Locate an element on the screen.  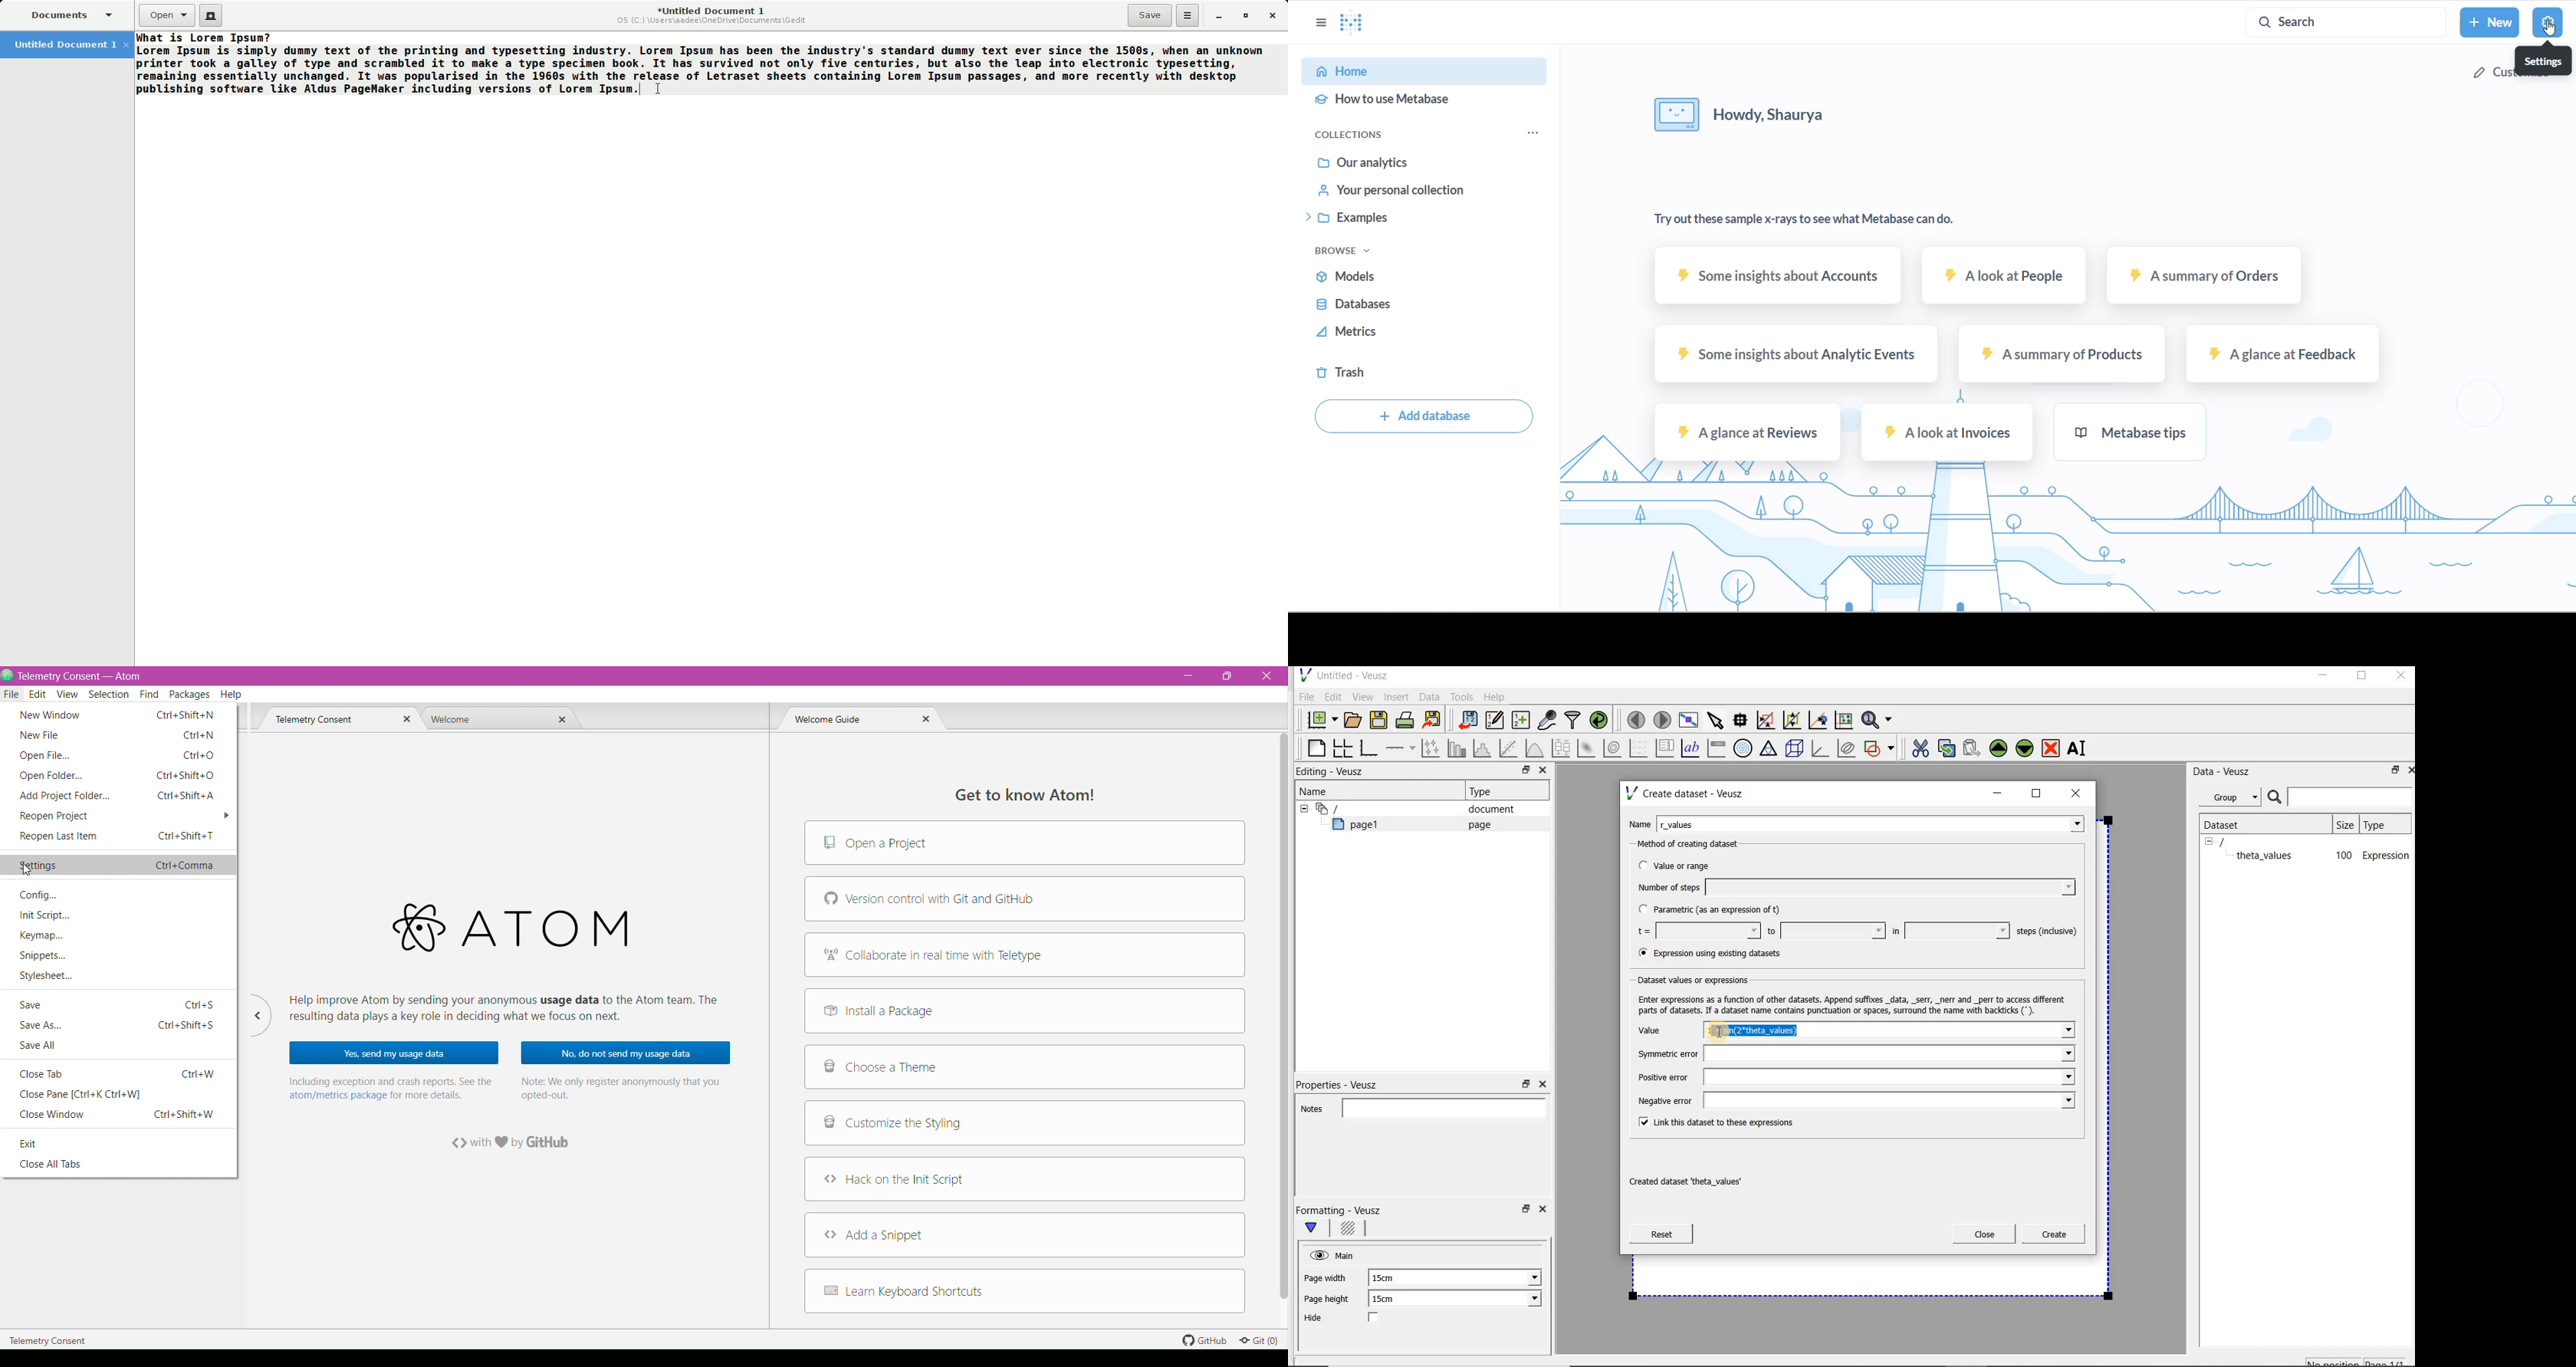
maximize is located at coordinates (2037, 794).